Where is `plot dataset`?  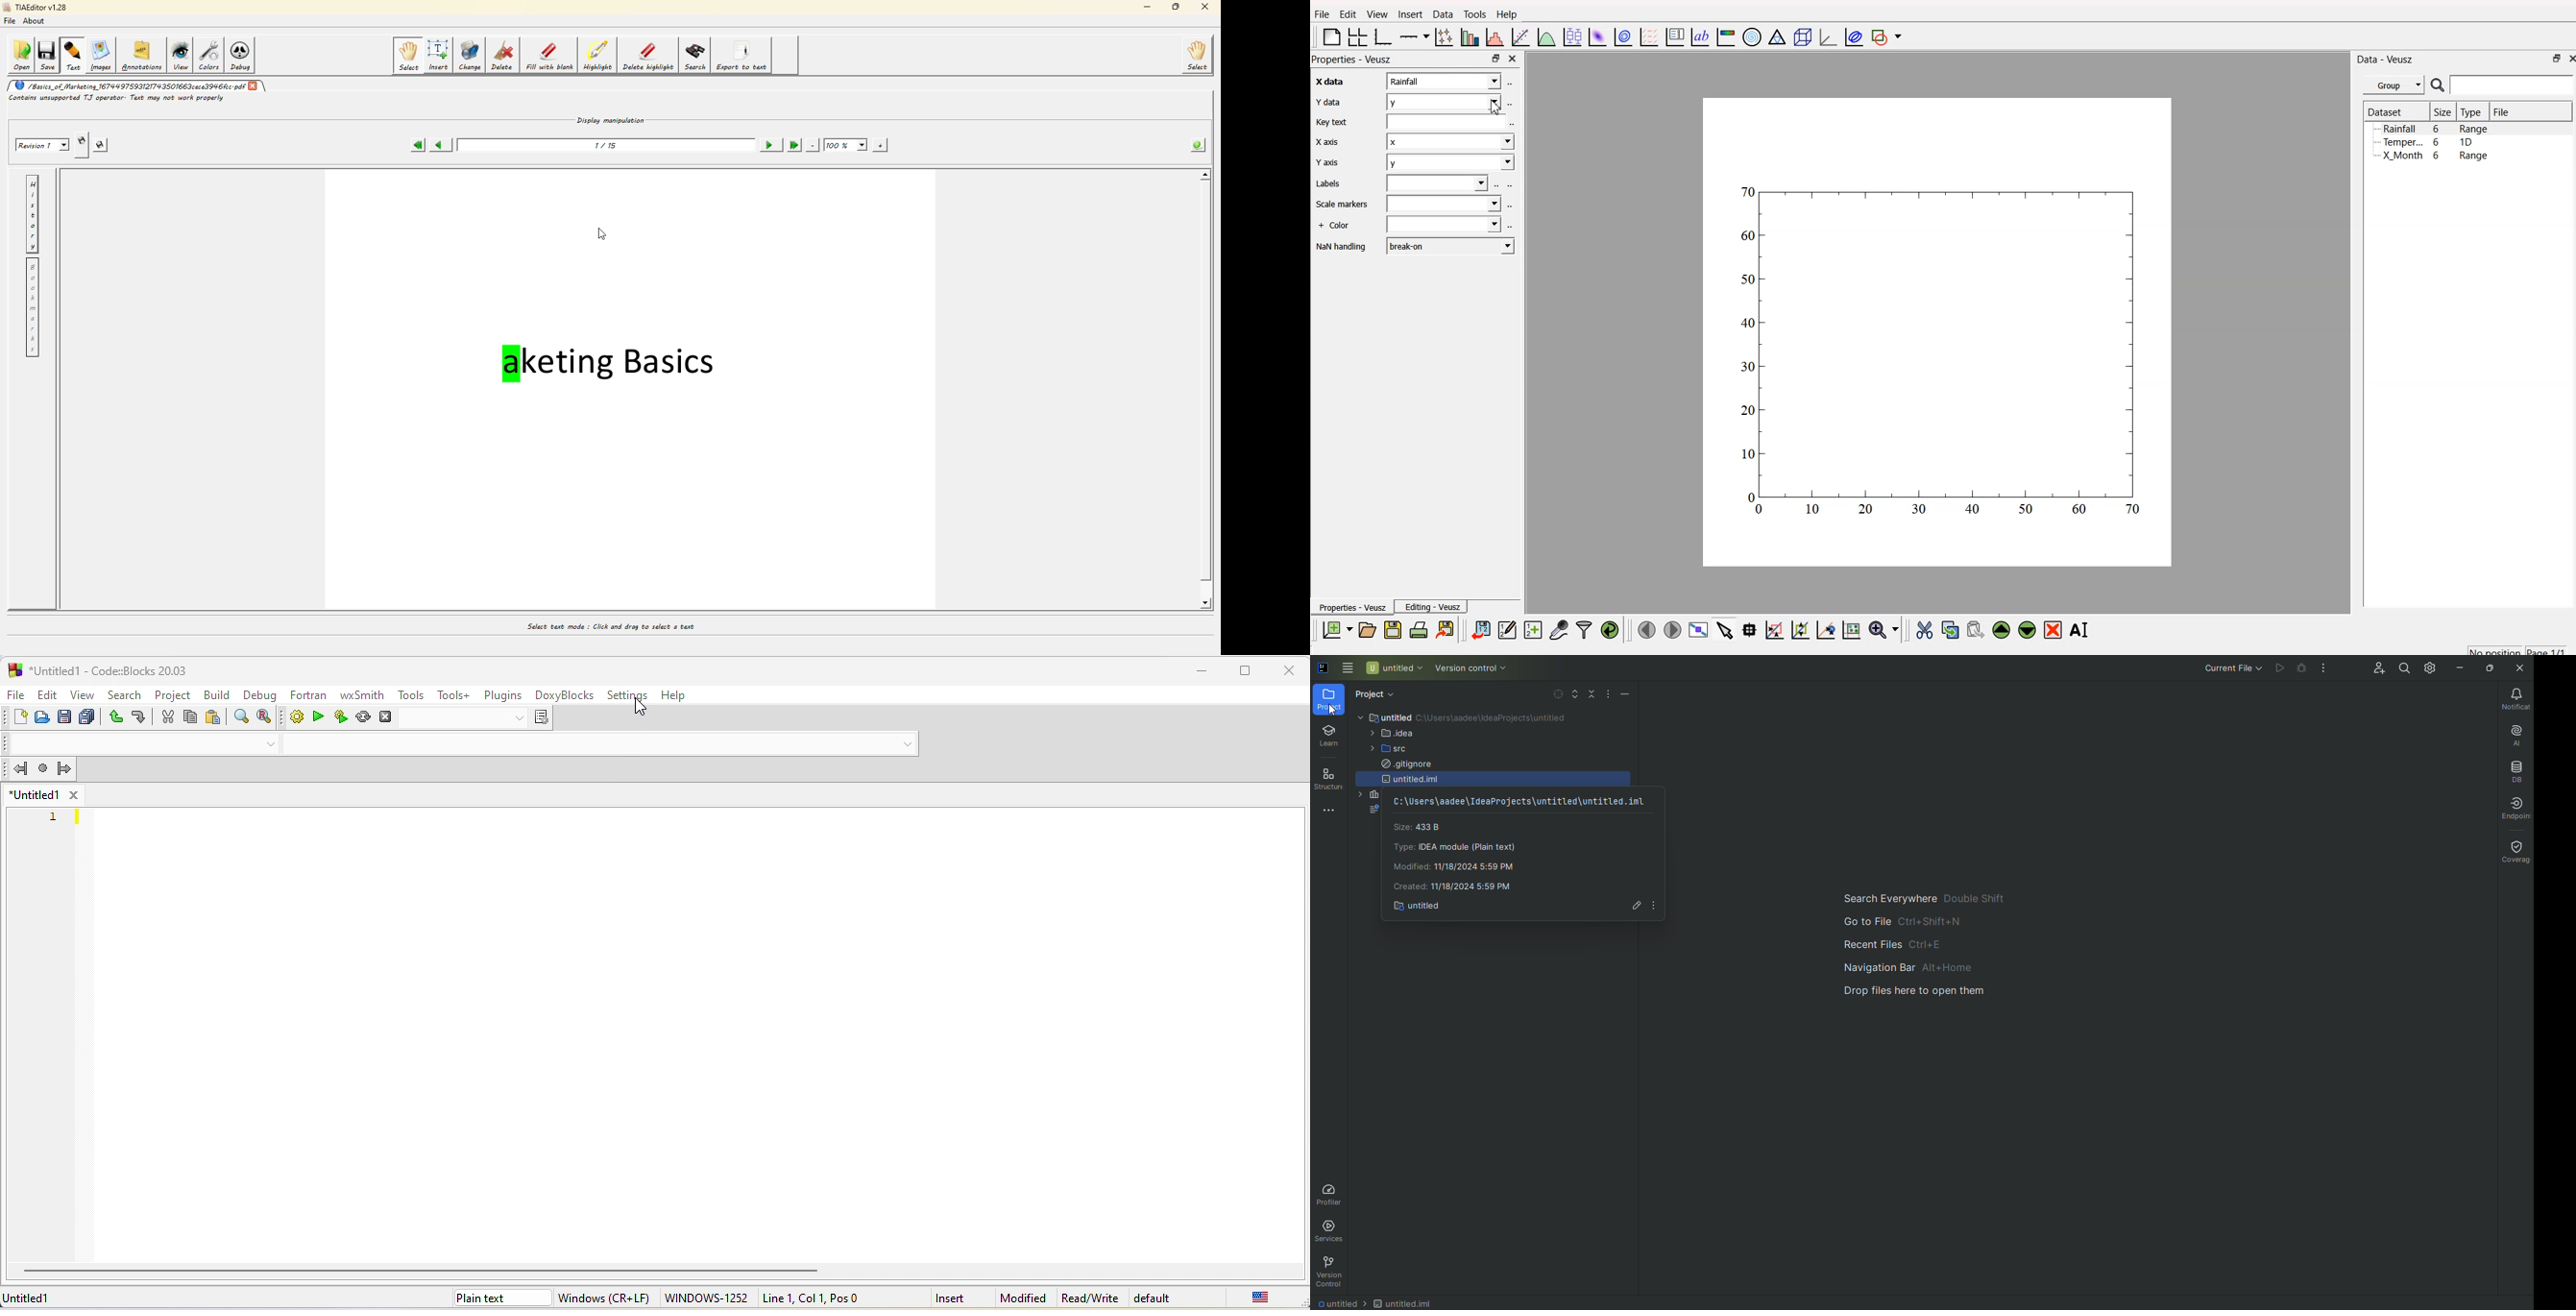 plot dataset is located at coordinates (1596, 36).